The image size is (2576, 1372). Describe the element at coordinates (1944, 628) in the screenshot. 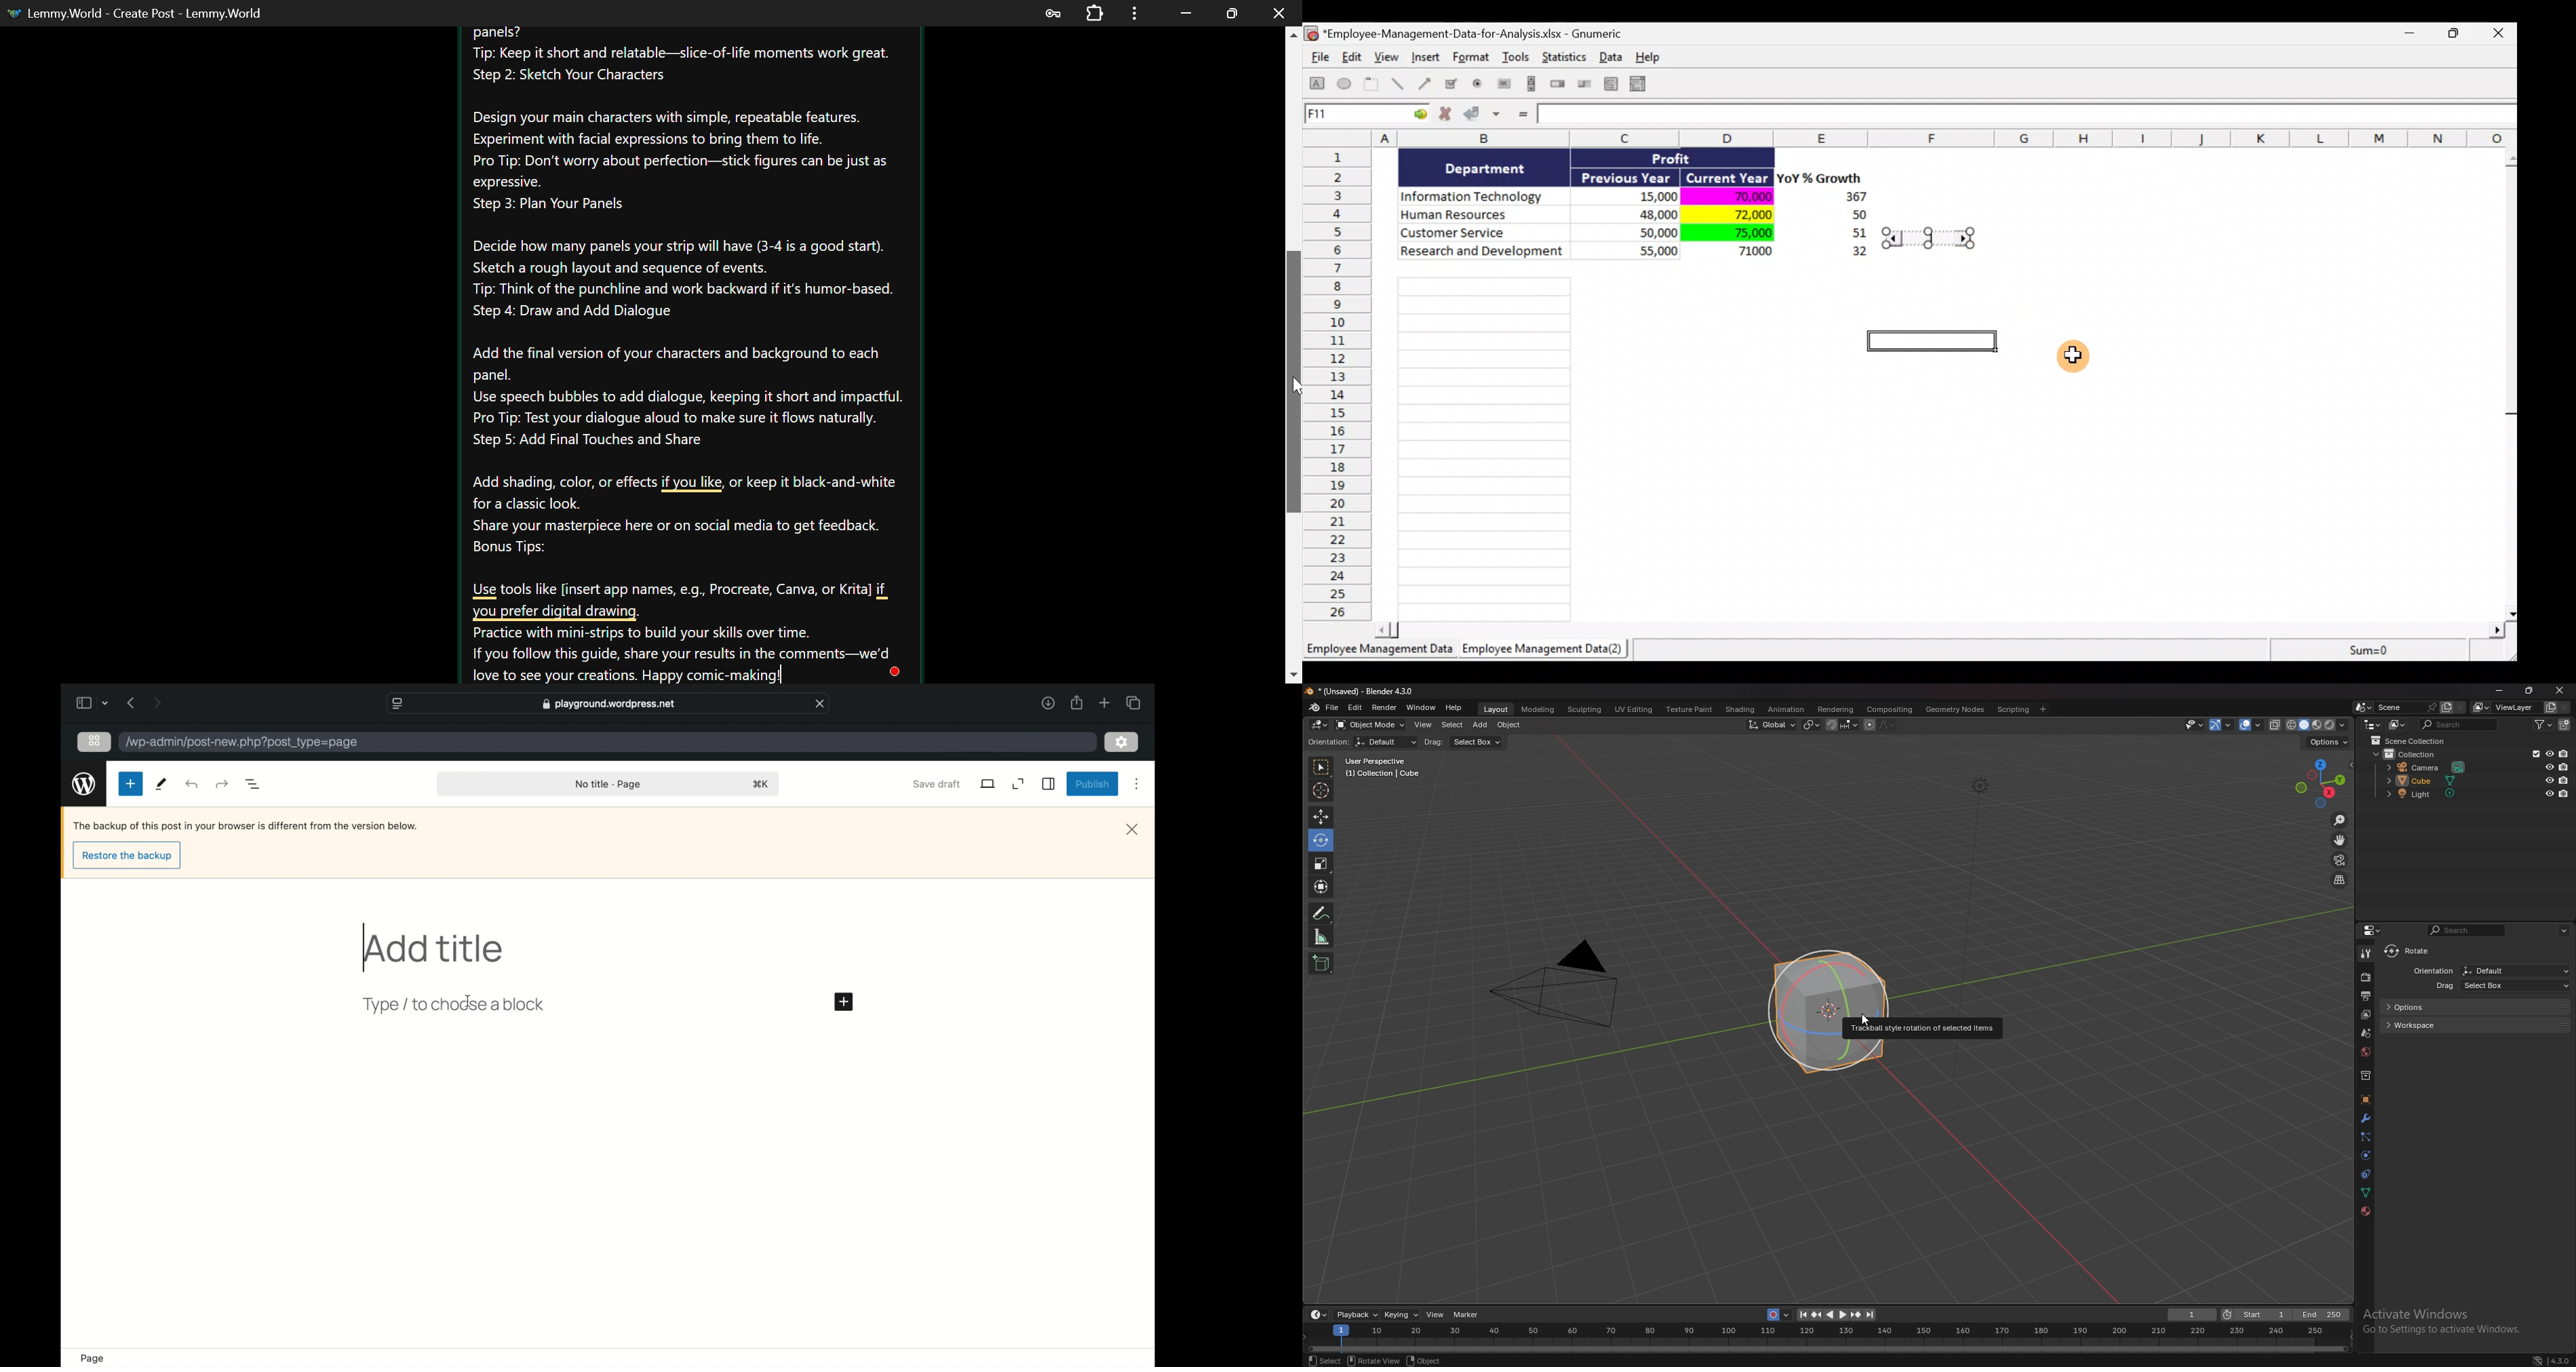

I see `Scroll bar` at that location.